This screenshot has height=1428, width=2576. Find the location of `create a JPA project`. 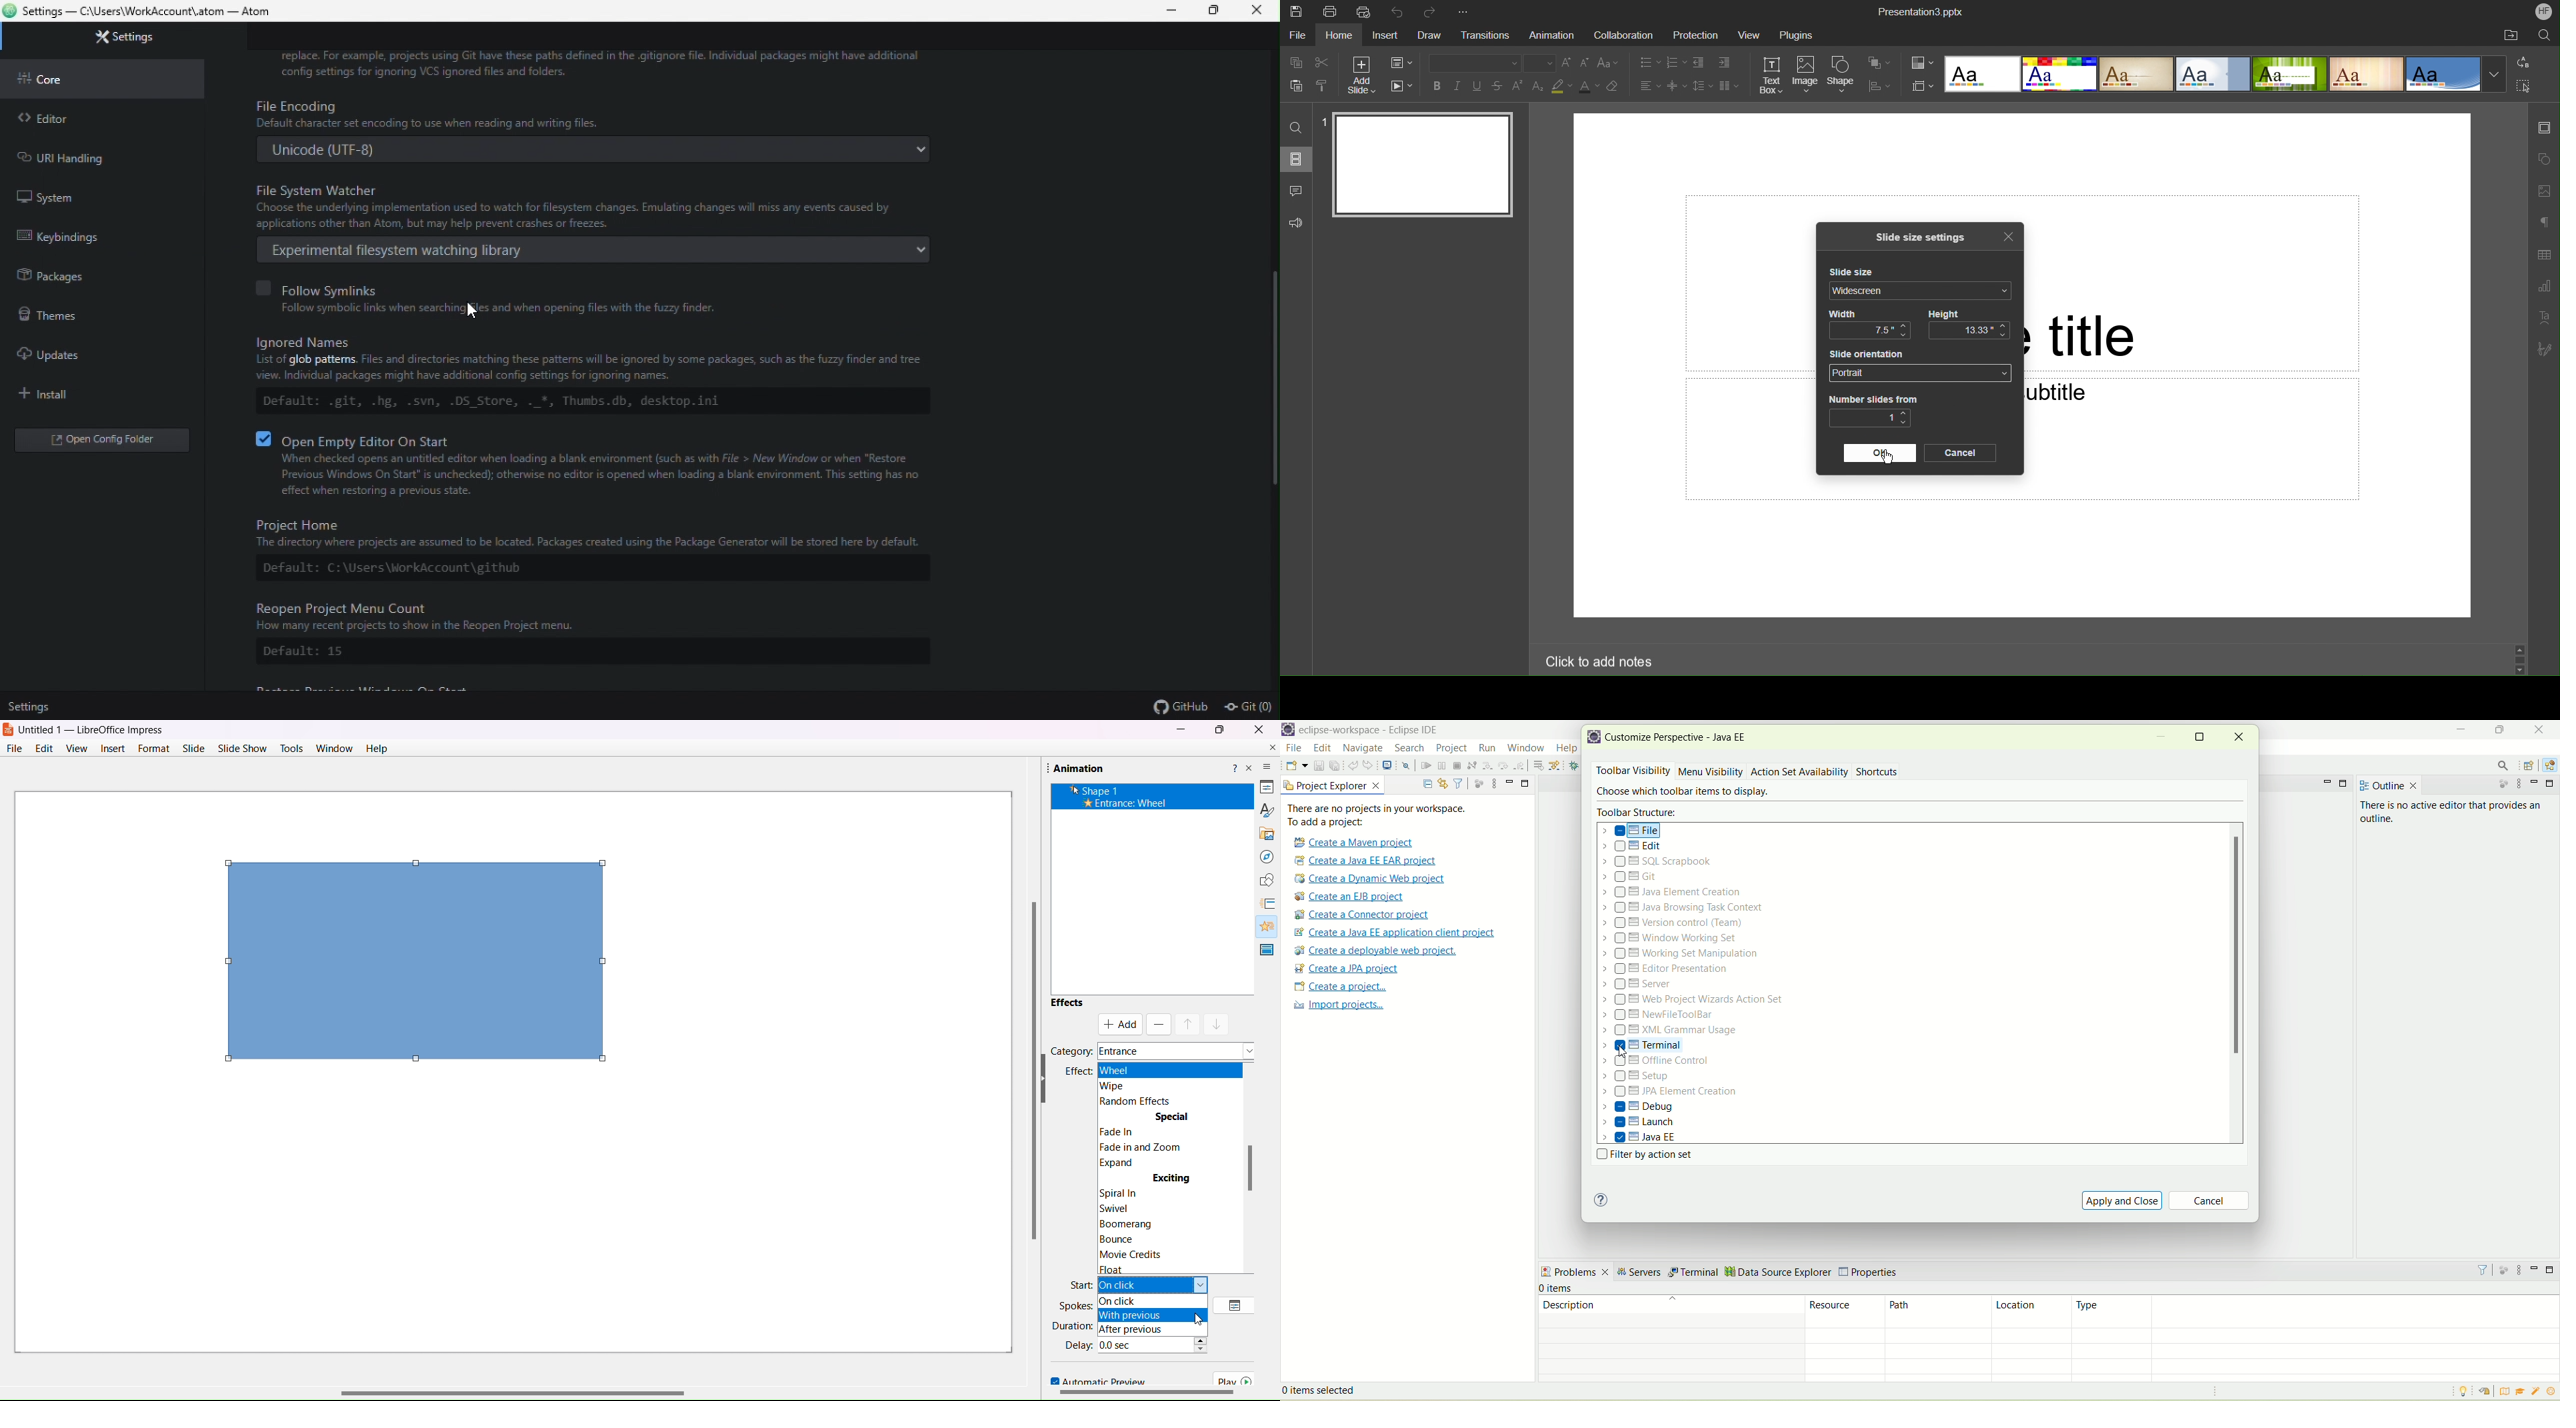

create a JPA project is located at coordinates (1347, 969).